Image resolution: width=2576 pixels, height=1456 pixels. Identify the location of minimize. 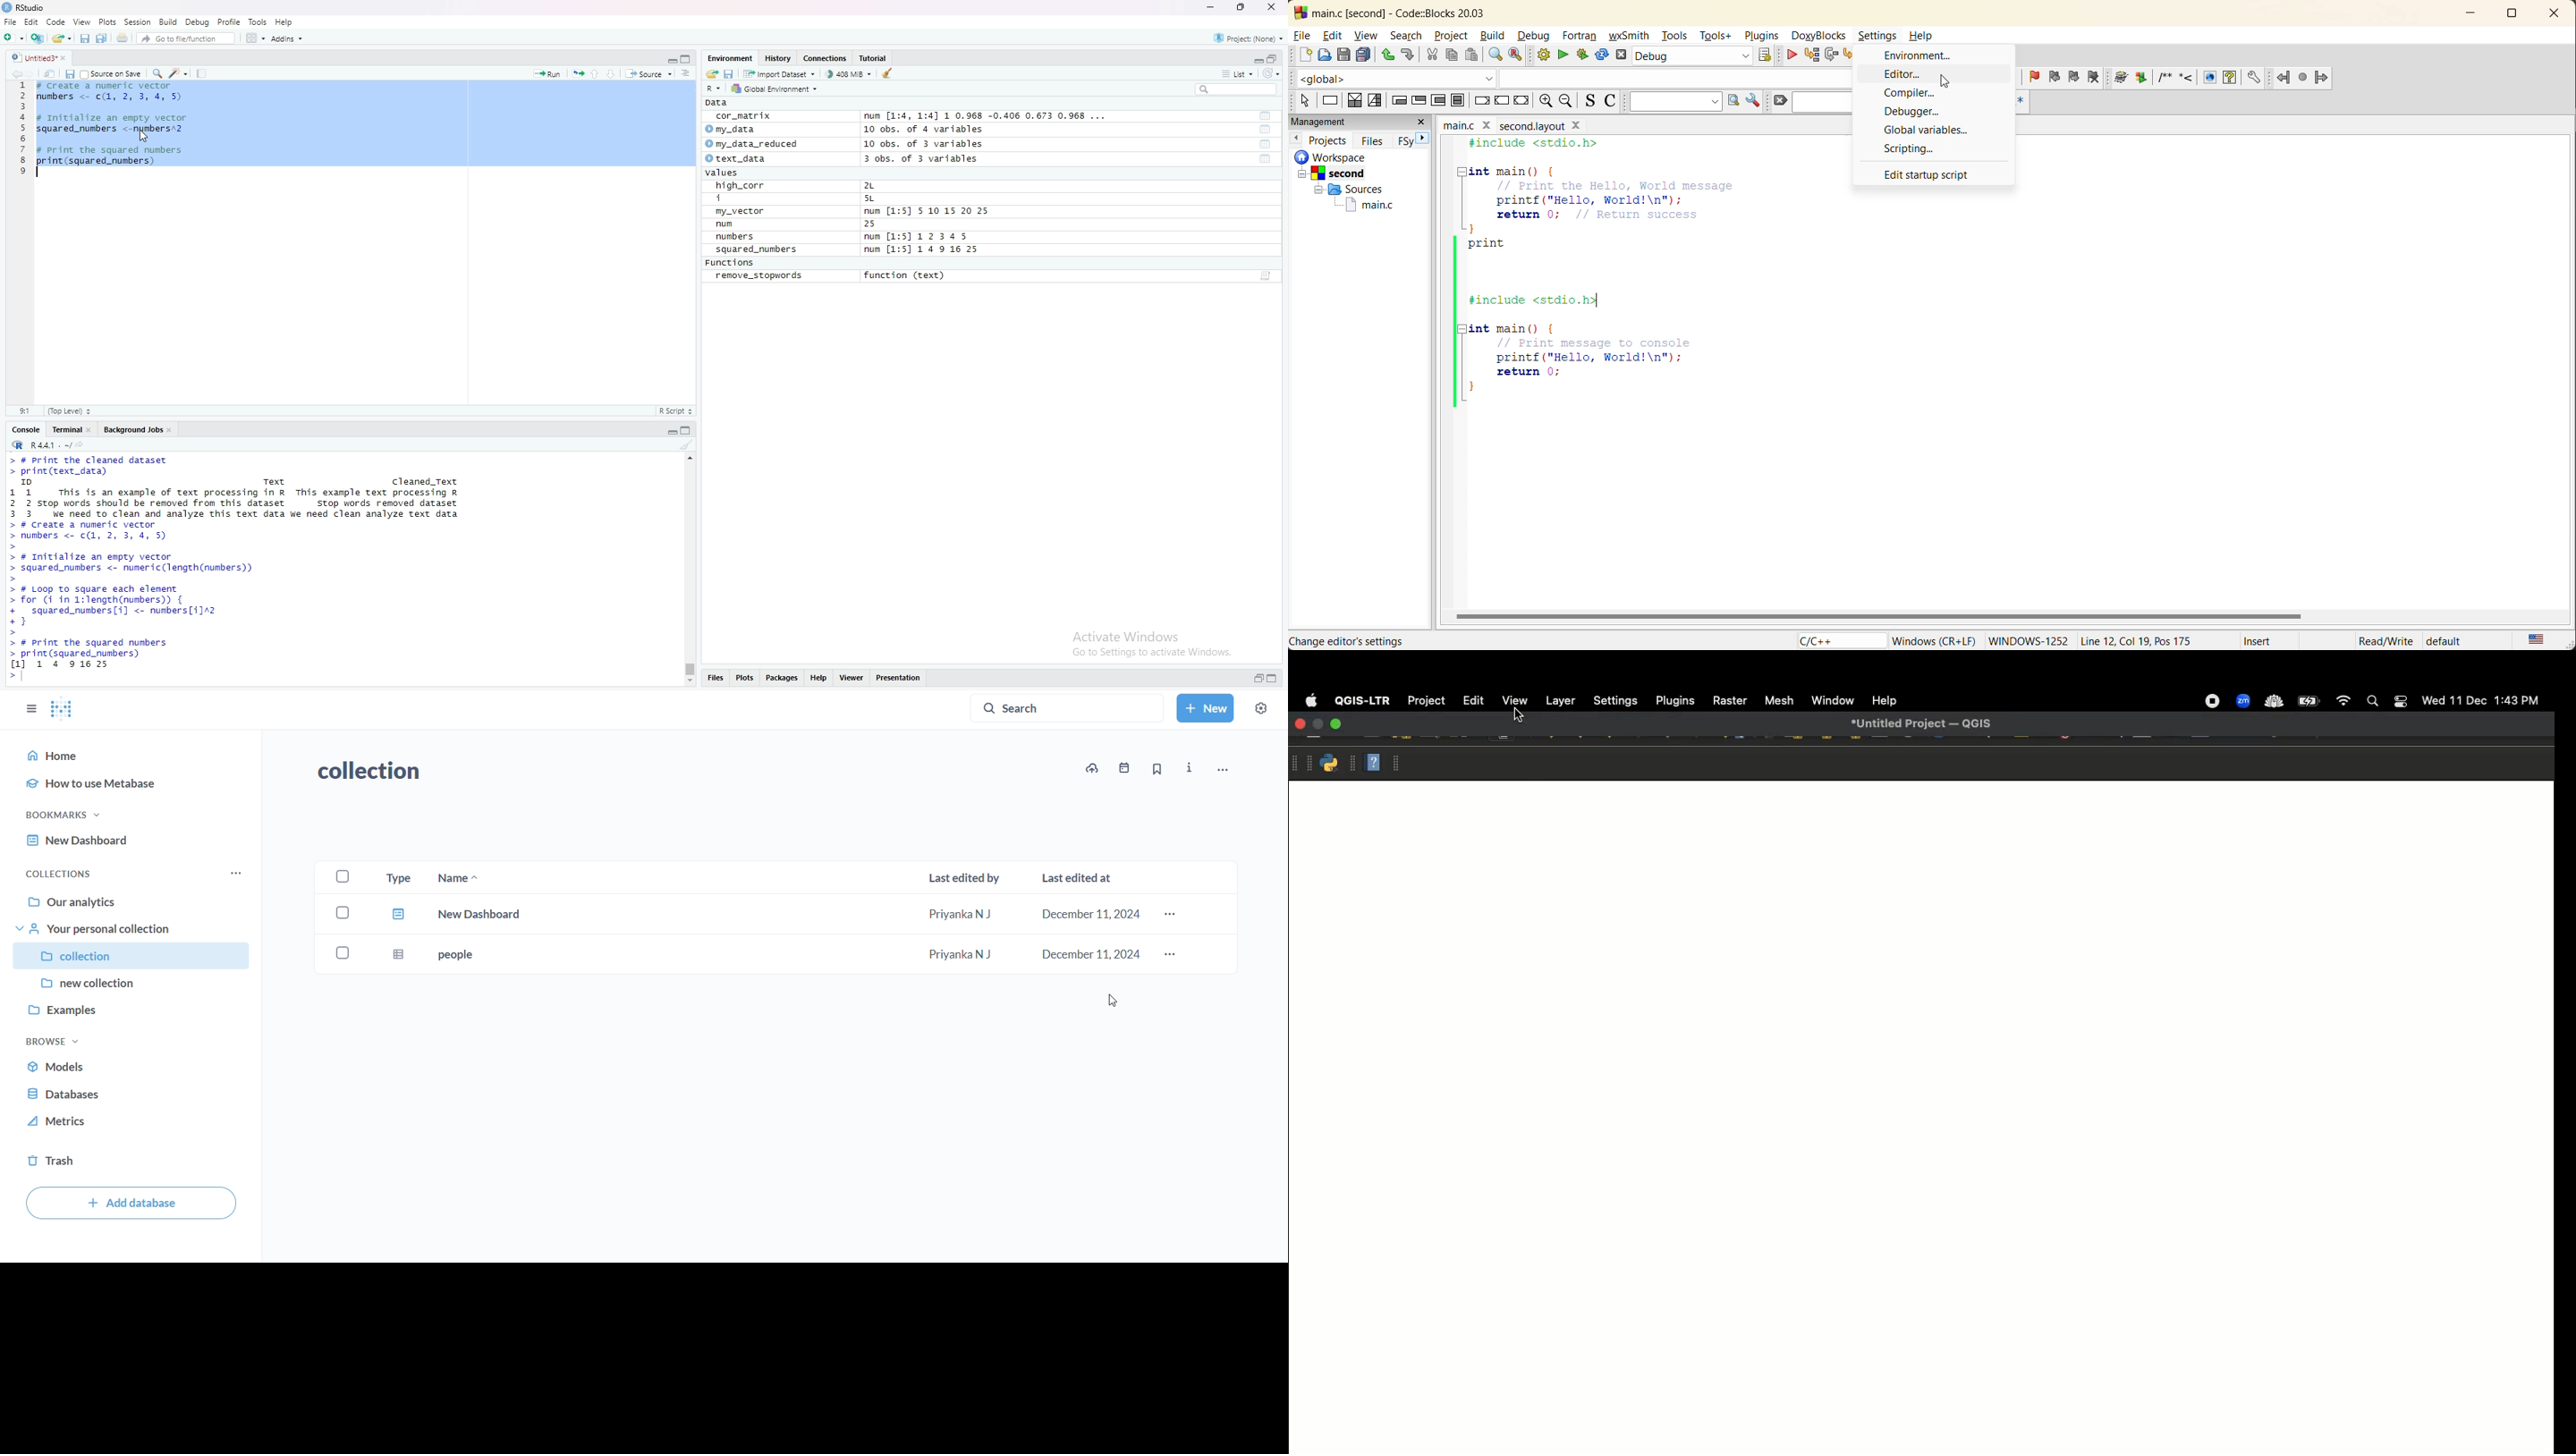
(1256, 58).